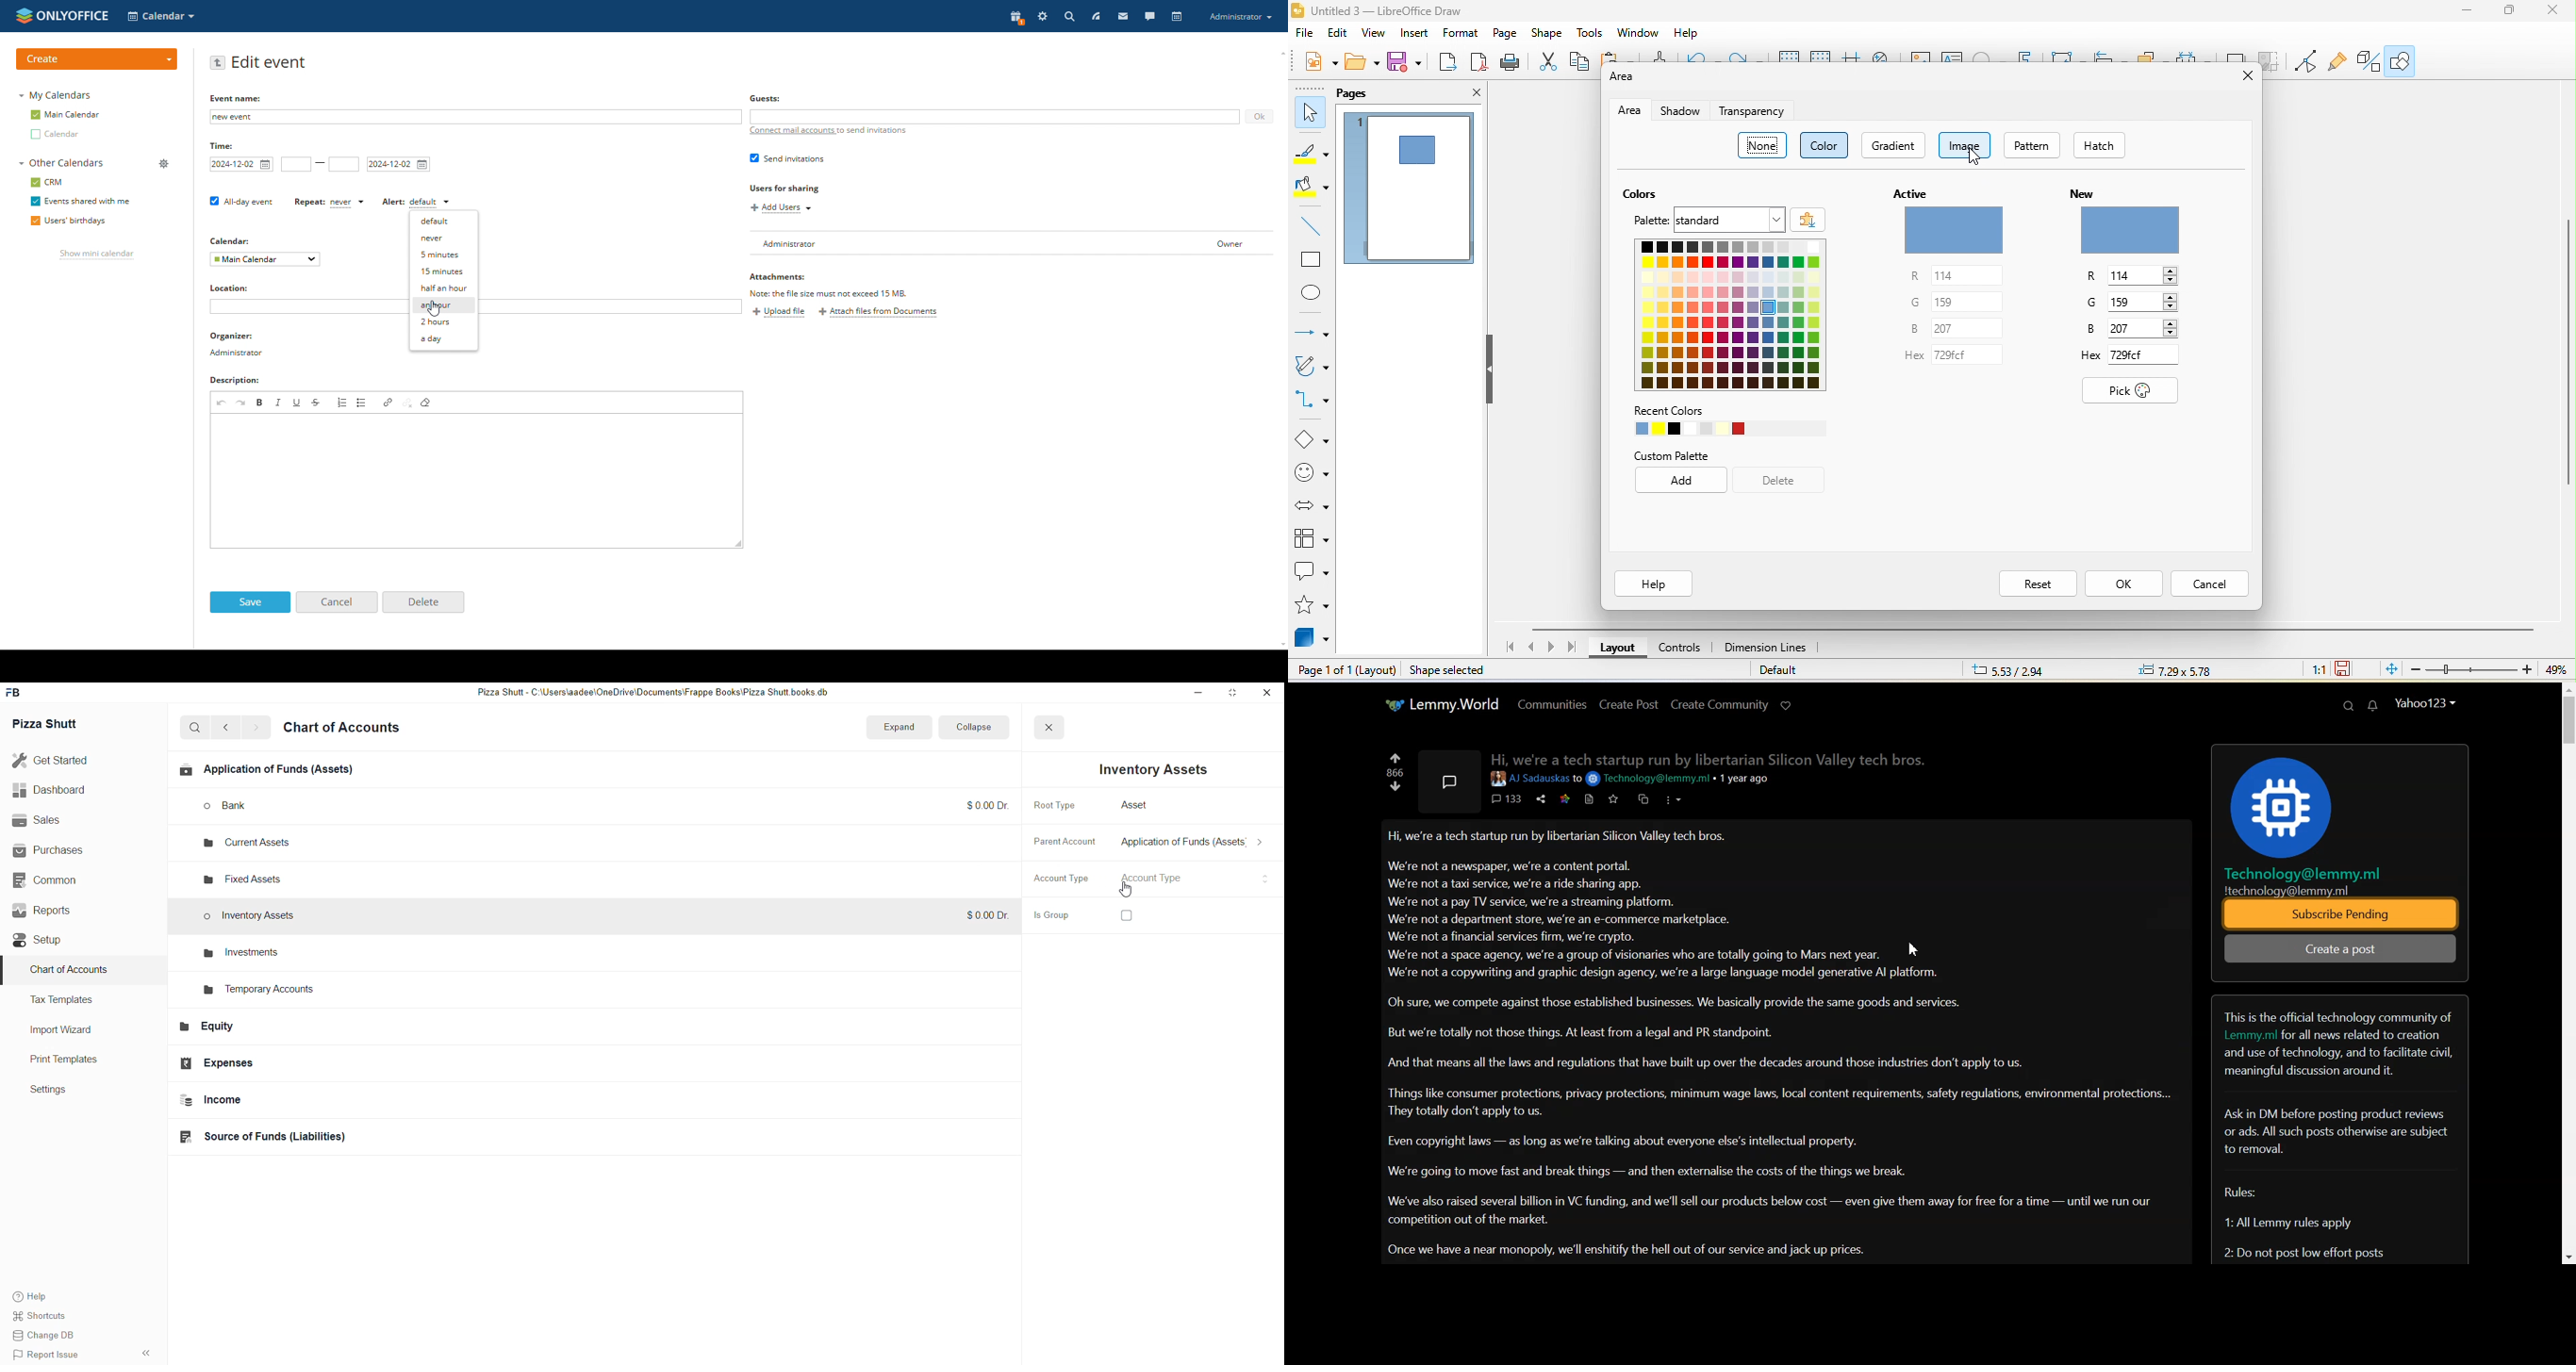 Image resolution: width=2576 pixels, height=1372 pixels. What do you see at coordinates (2333, 809) in the screenshot?
I see `Logo` at bounding box center [2333, 809].